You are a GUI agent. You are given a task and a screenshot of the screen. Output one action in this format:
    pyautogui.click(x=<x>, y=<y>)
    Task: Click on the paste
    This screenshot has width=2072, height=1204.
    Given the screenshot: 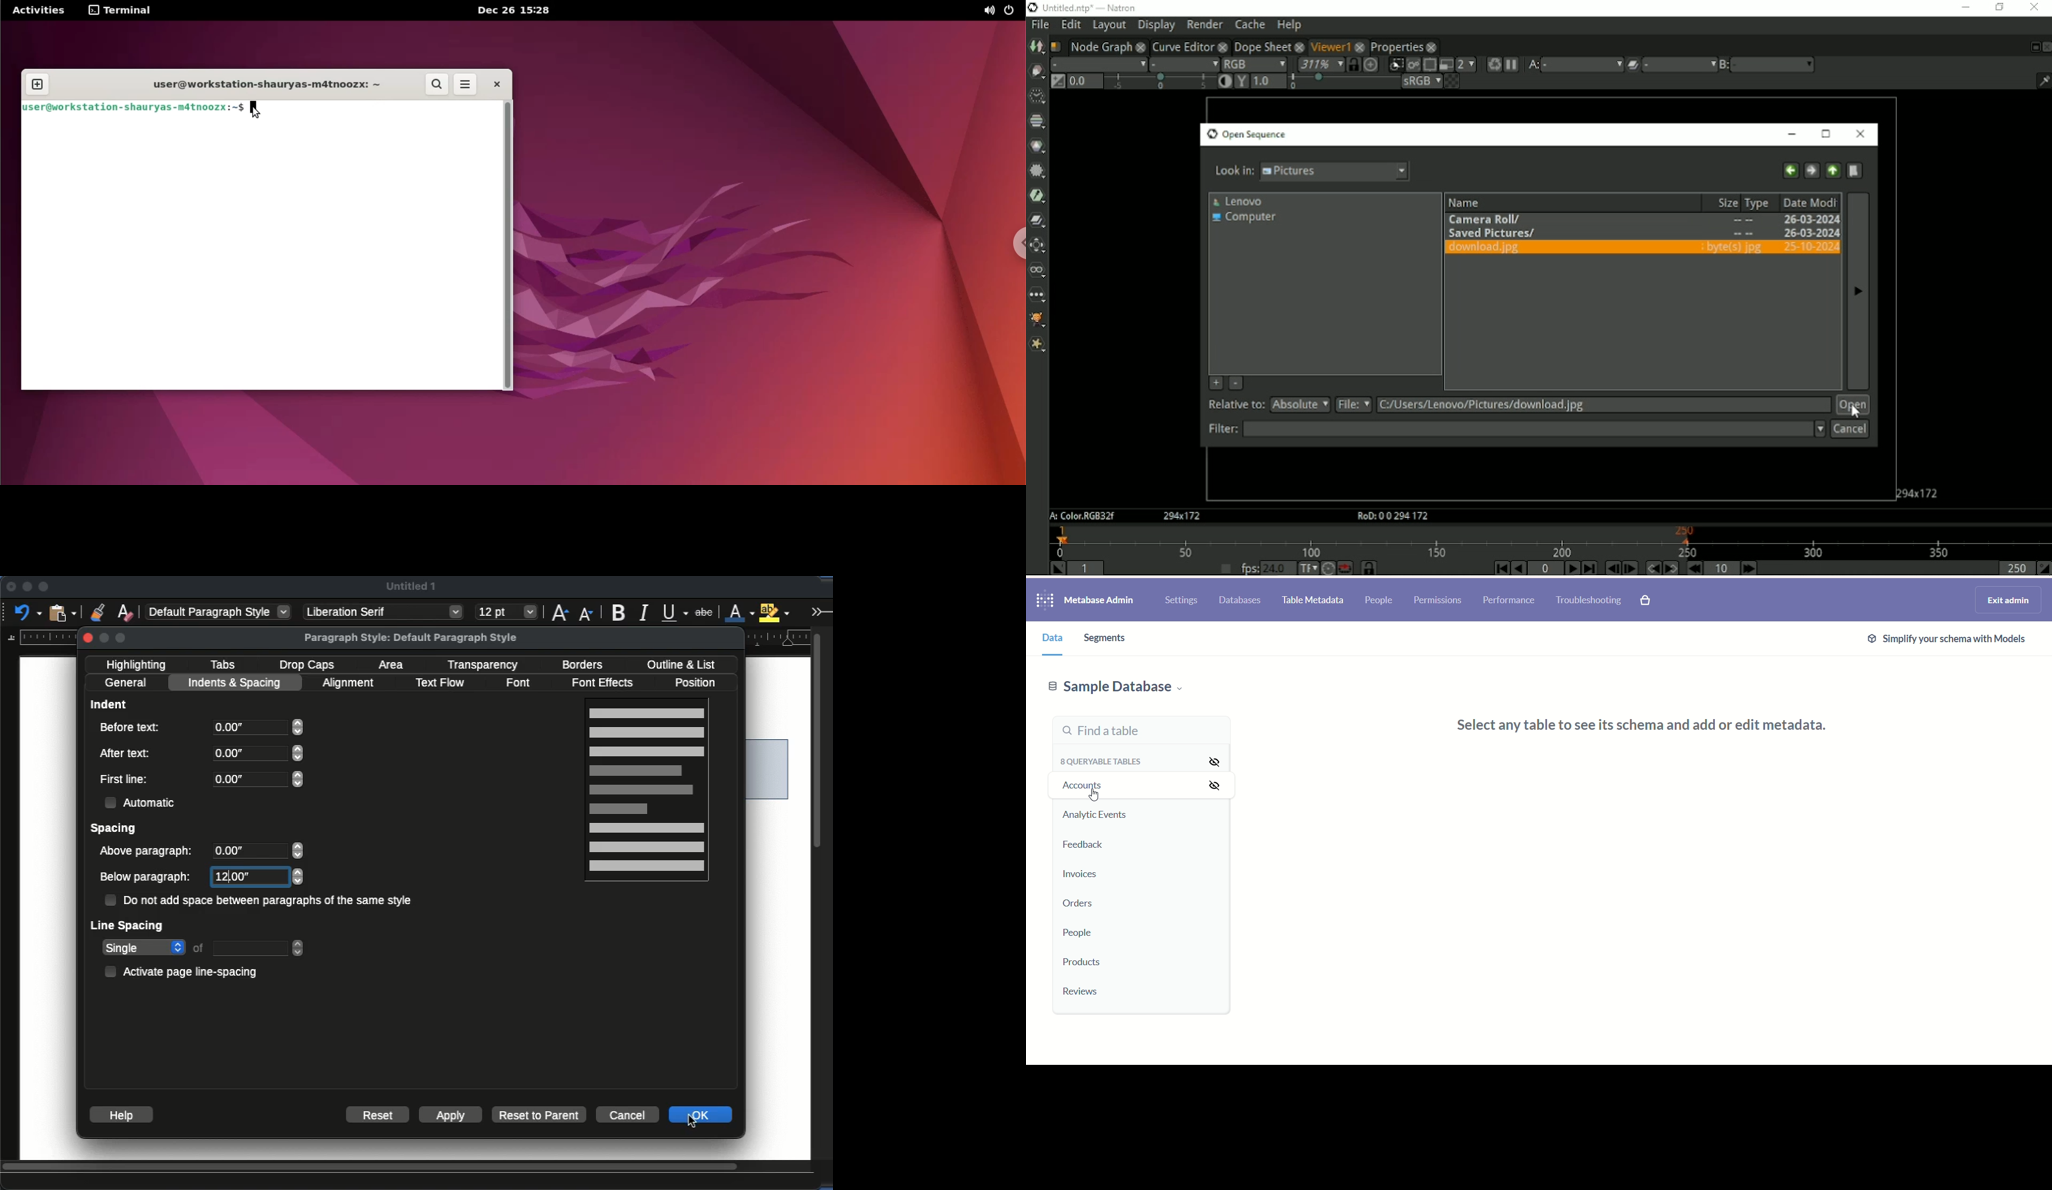 What is the action you would take?
    pyautogui.click(x=64, y=612)
    